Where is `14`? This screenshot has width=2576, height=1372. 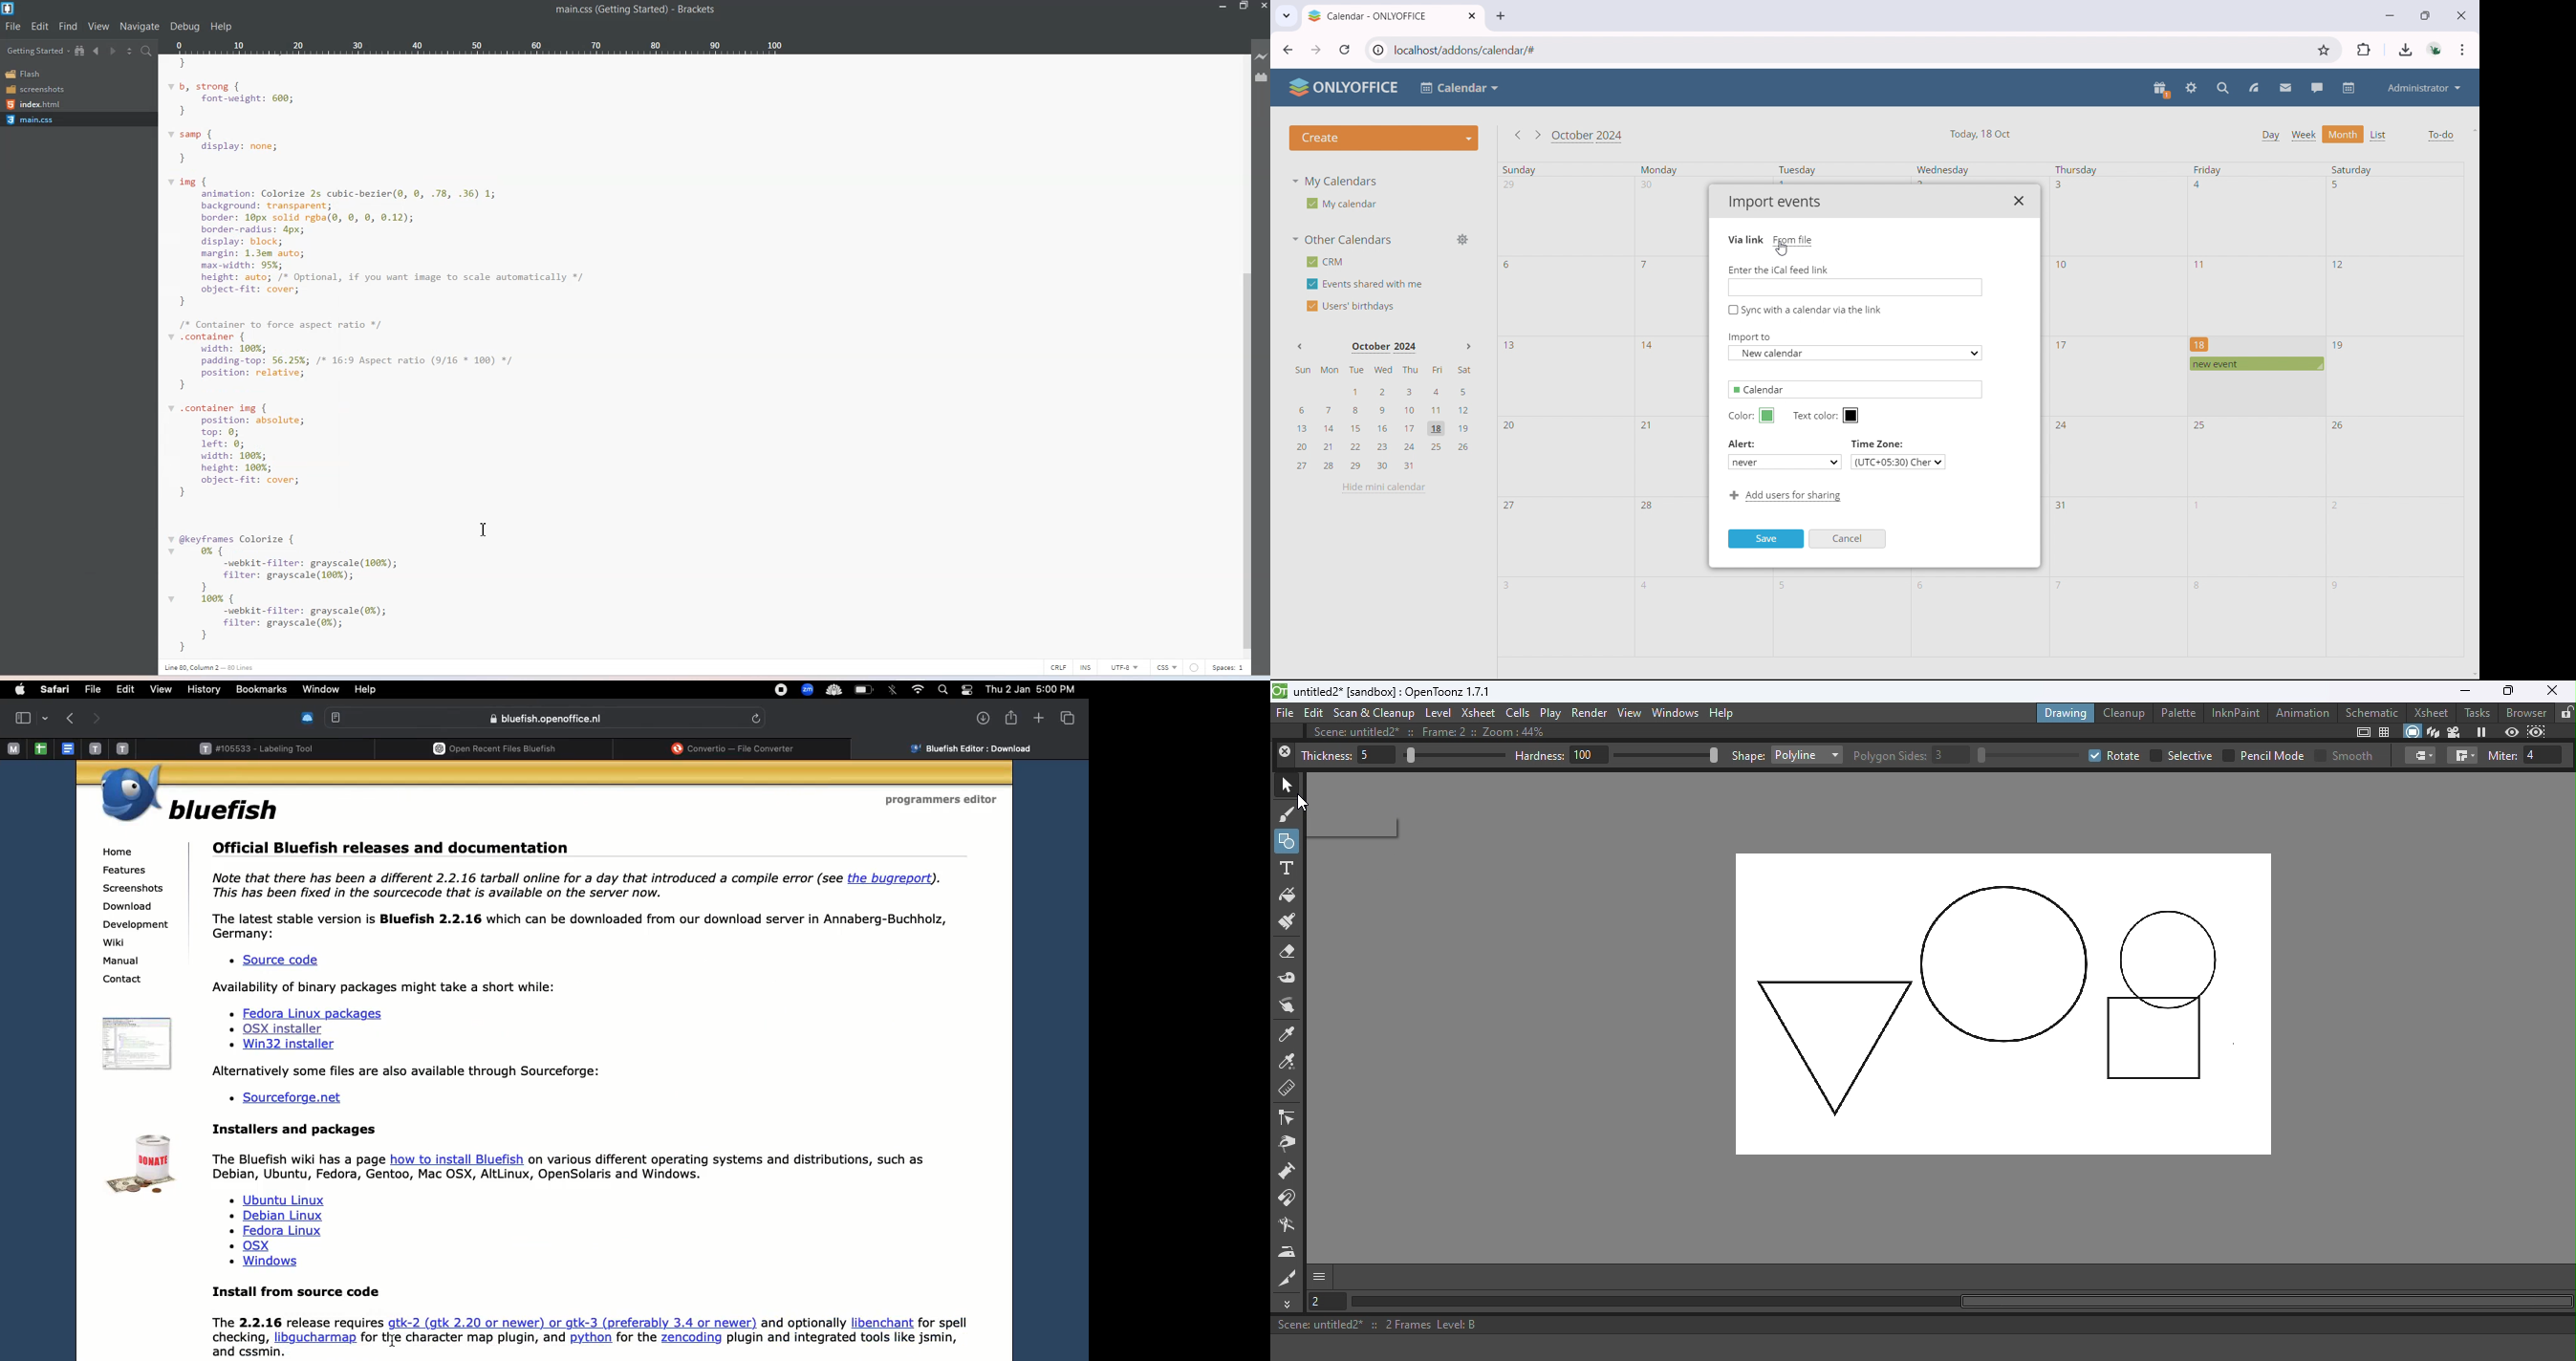
14 is located at coordinates (1650, 345).